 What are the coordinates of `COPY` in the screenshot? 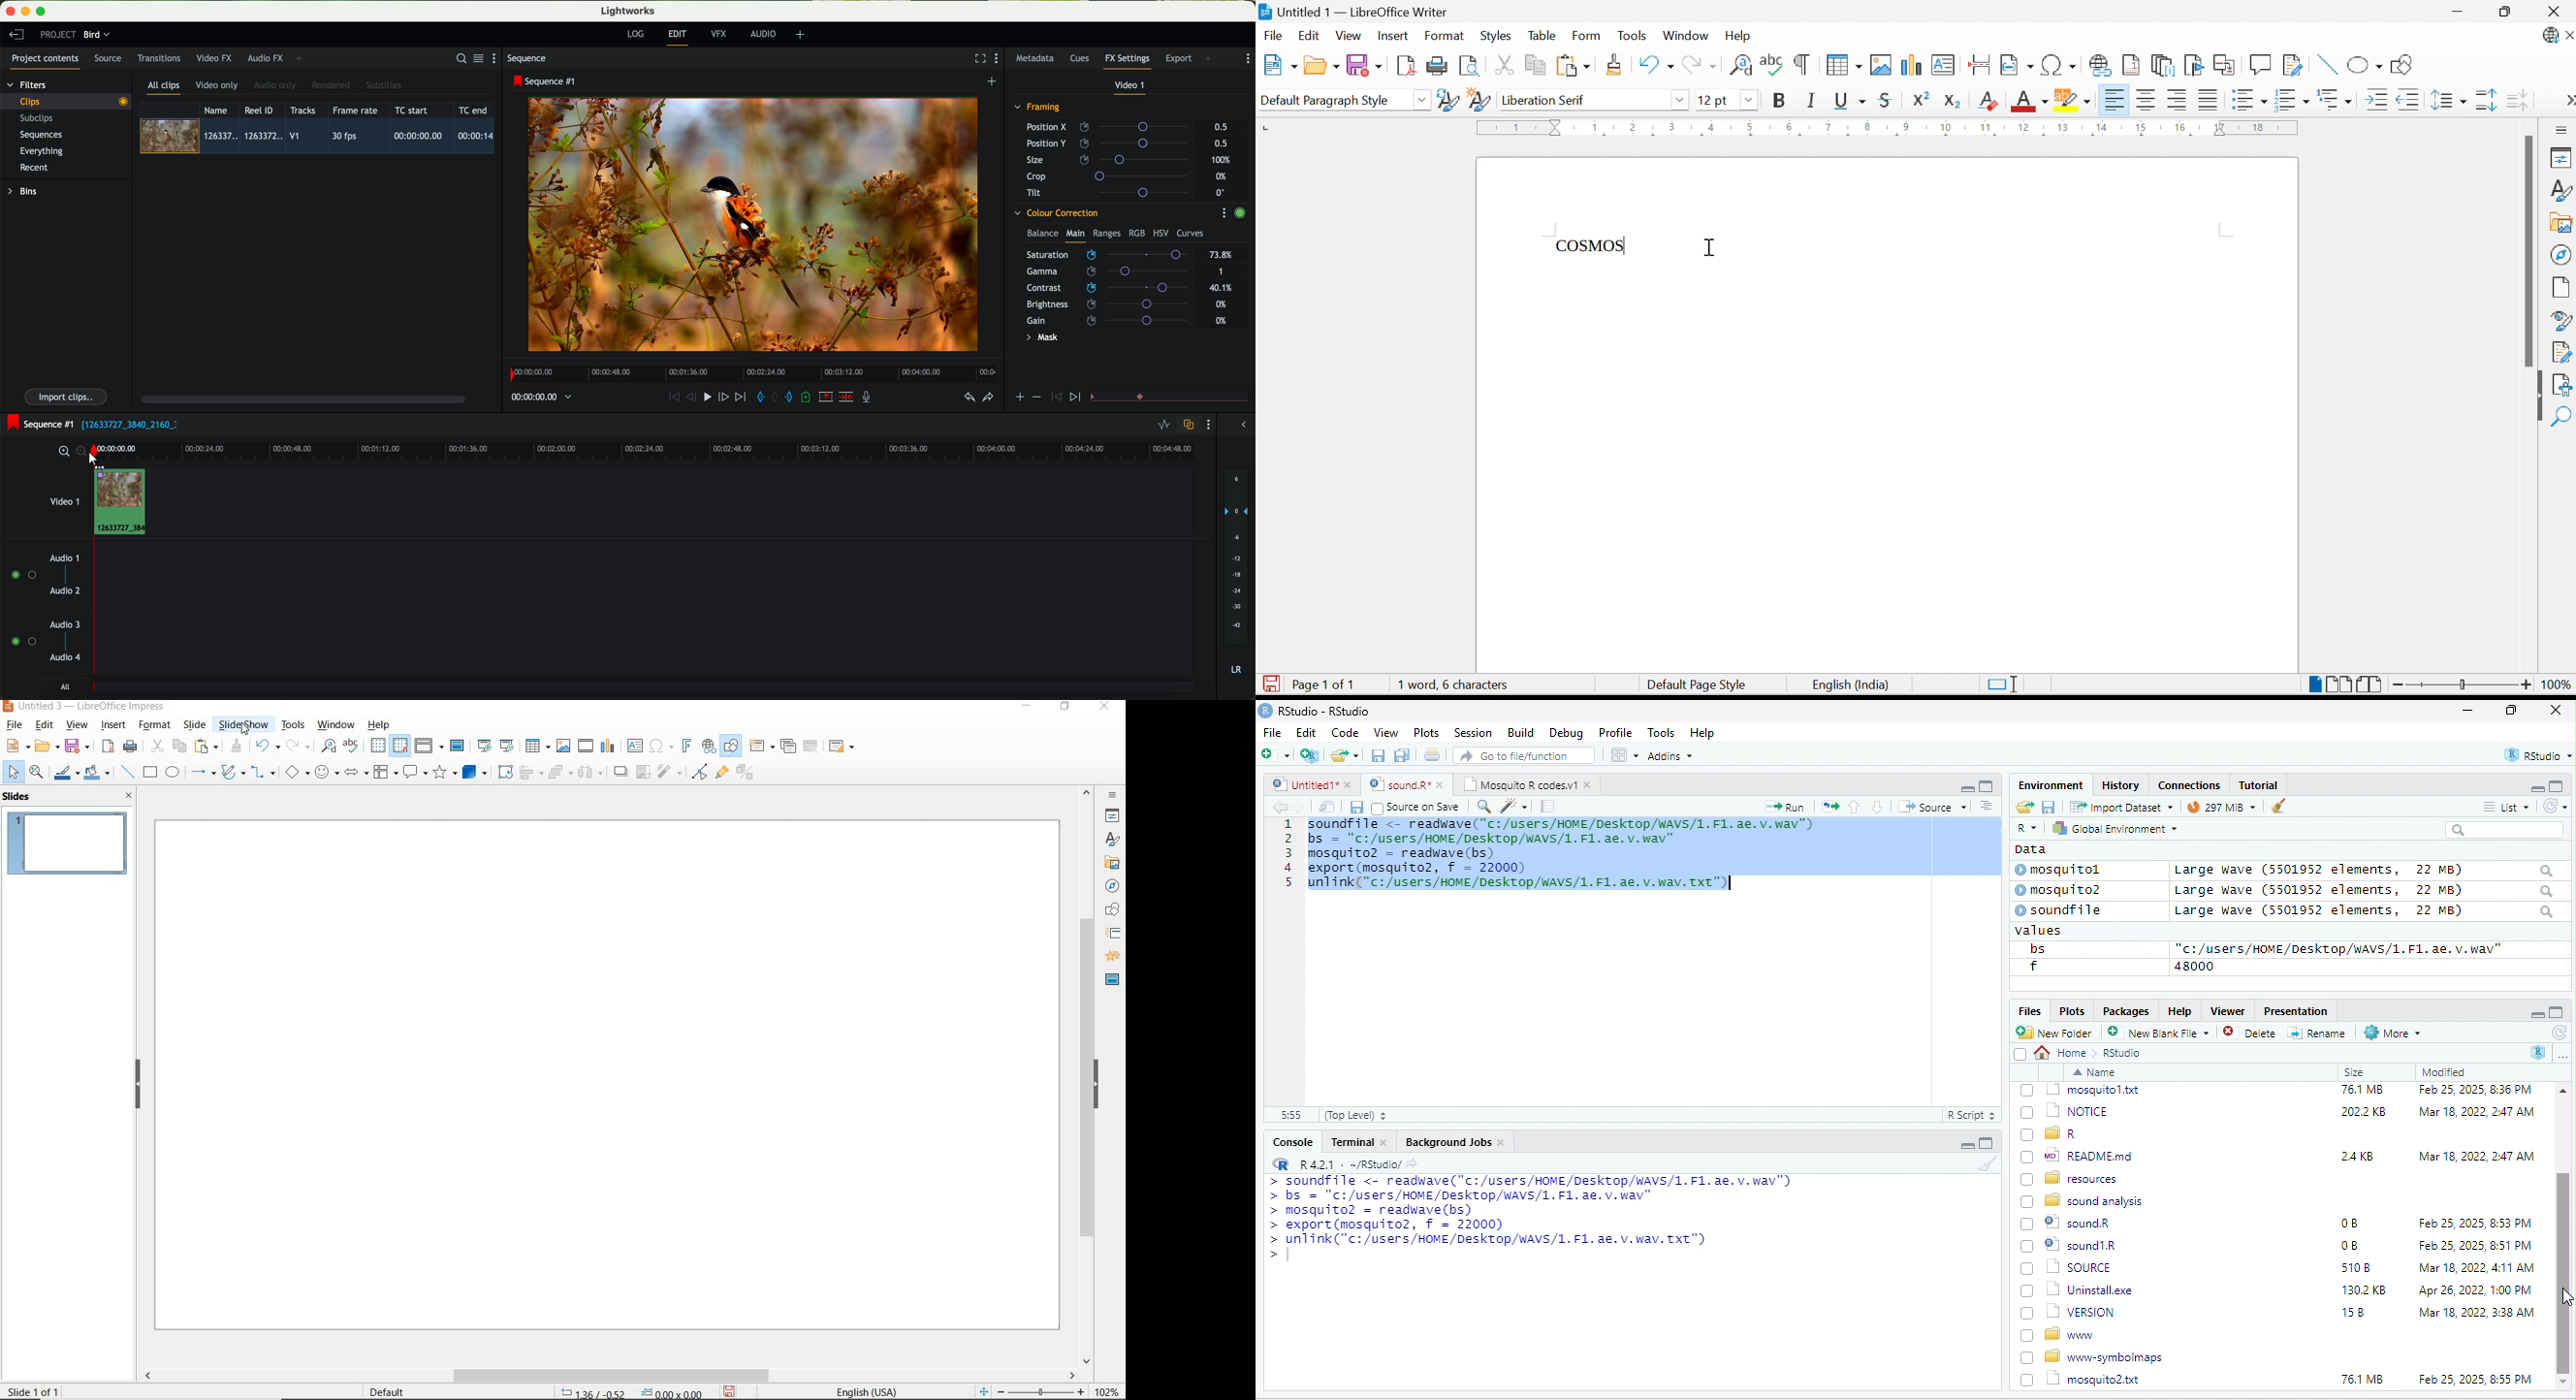 It's located at (179, 747).